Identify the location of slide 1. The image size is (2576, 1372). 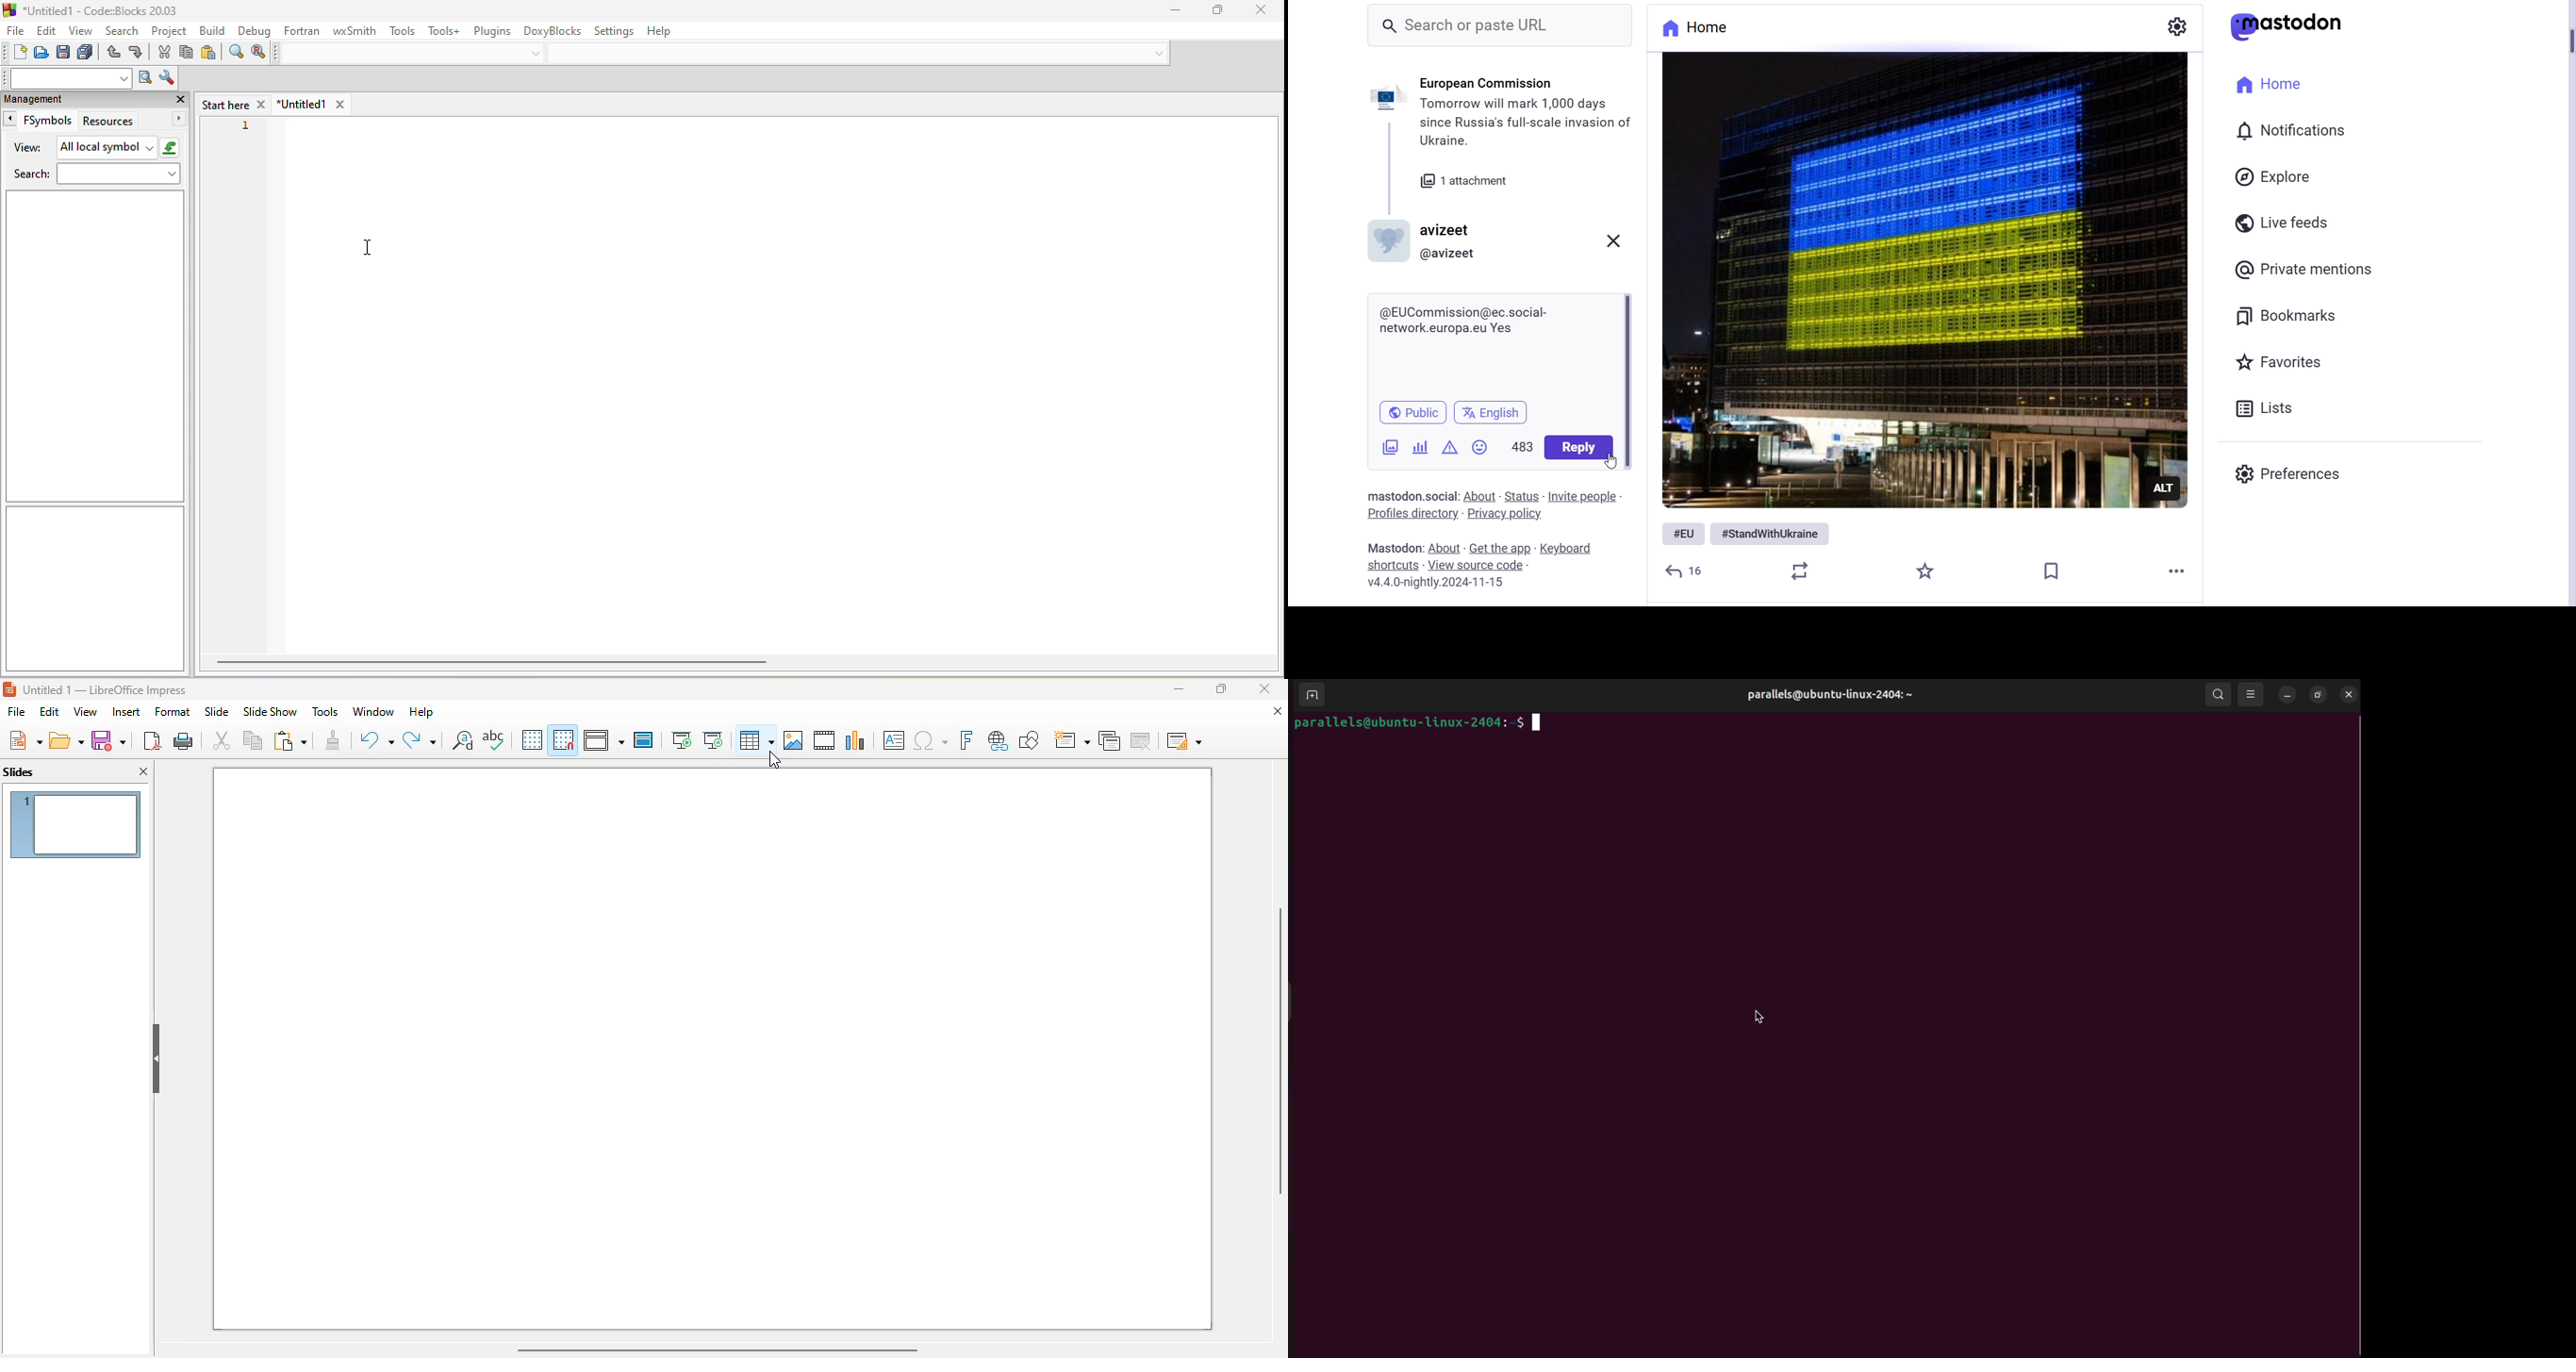
(713, 1049).